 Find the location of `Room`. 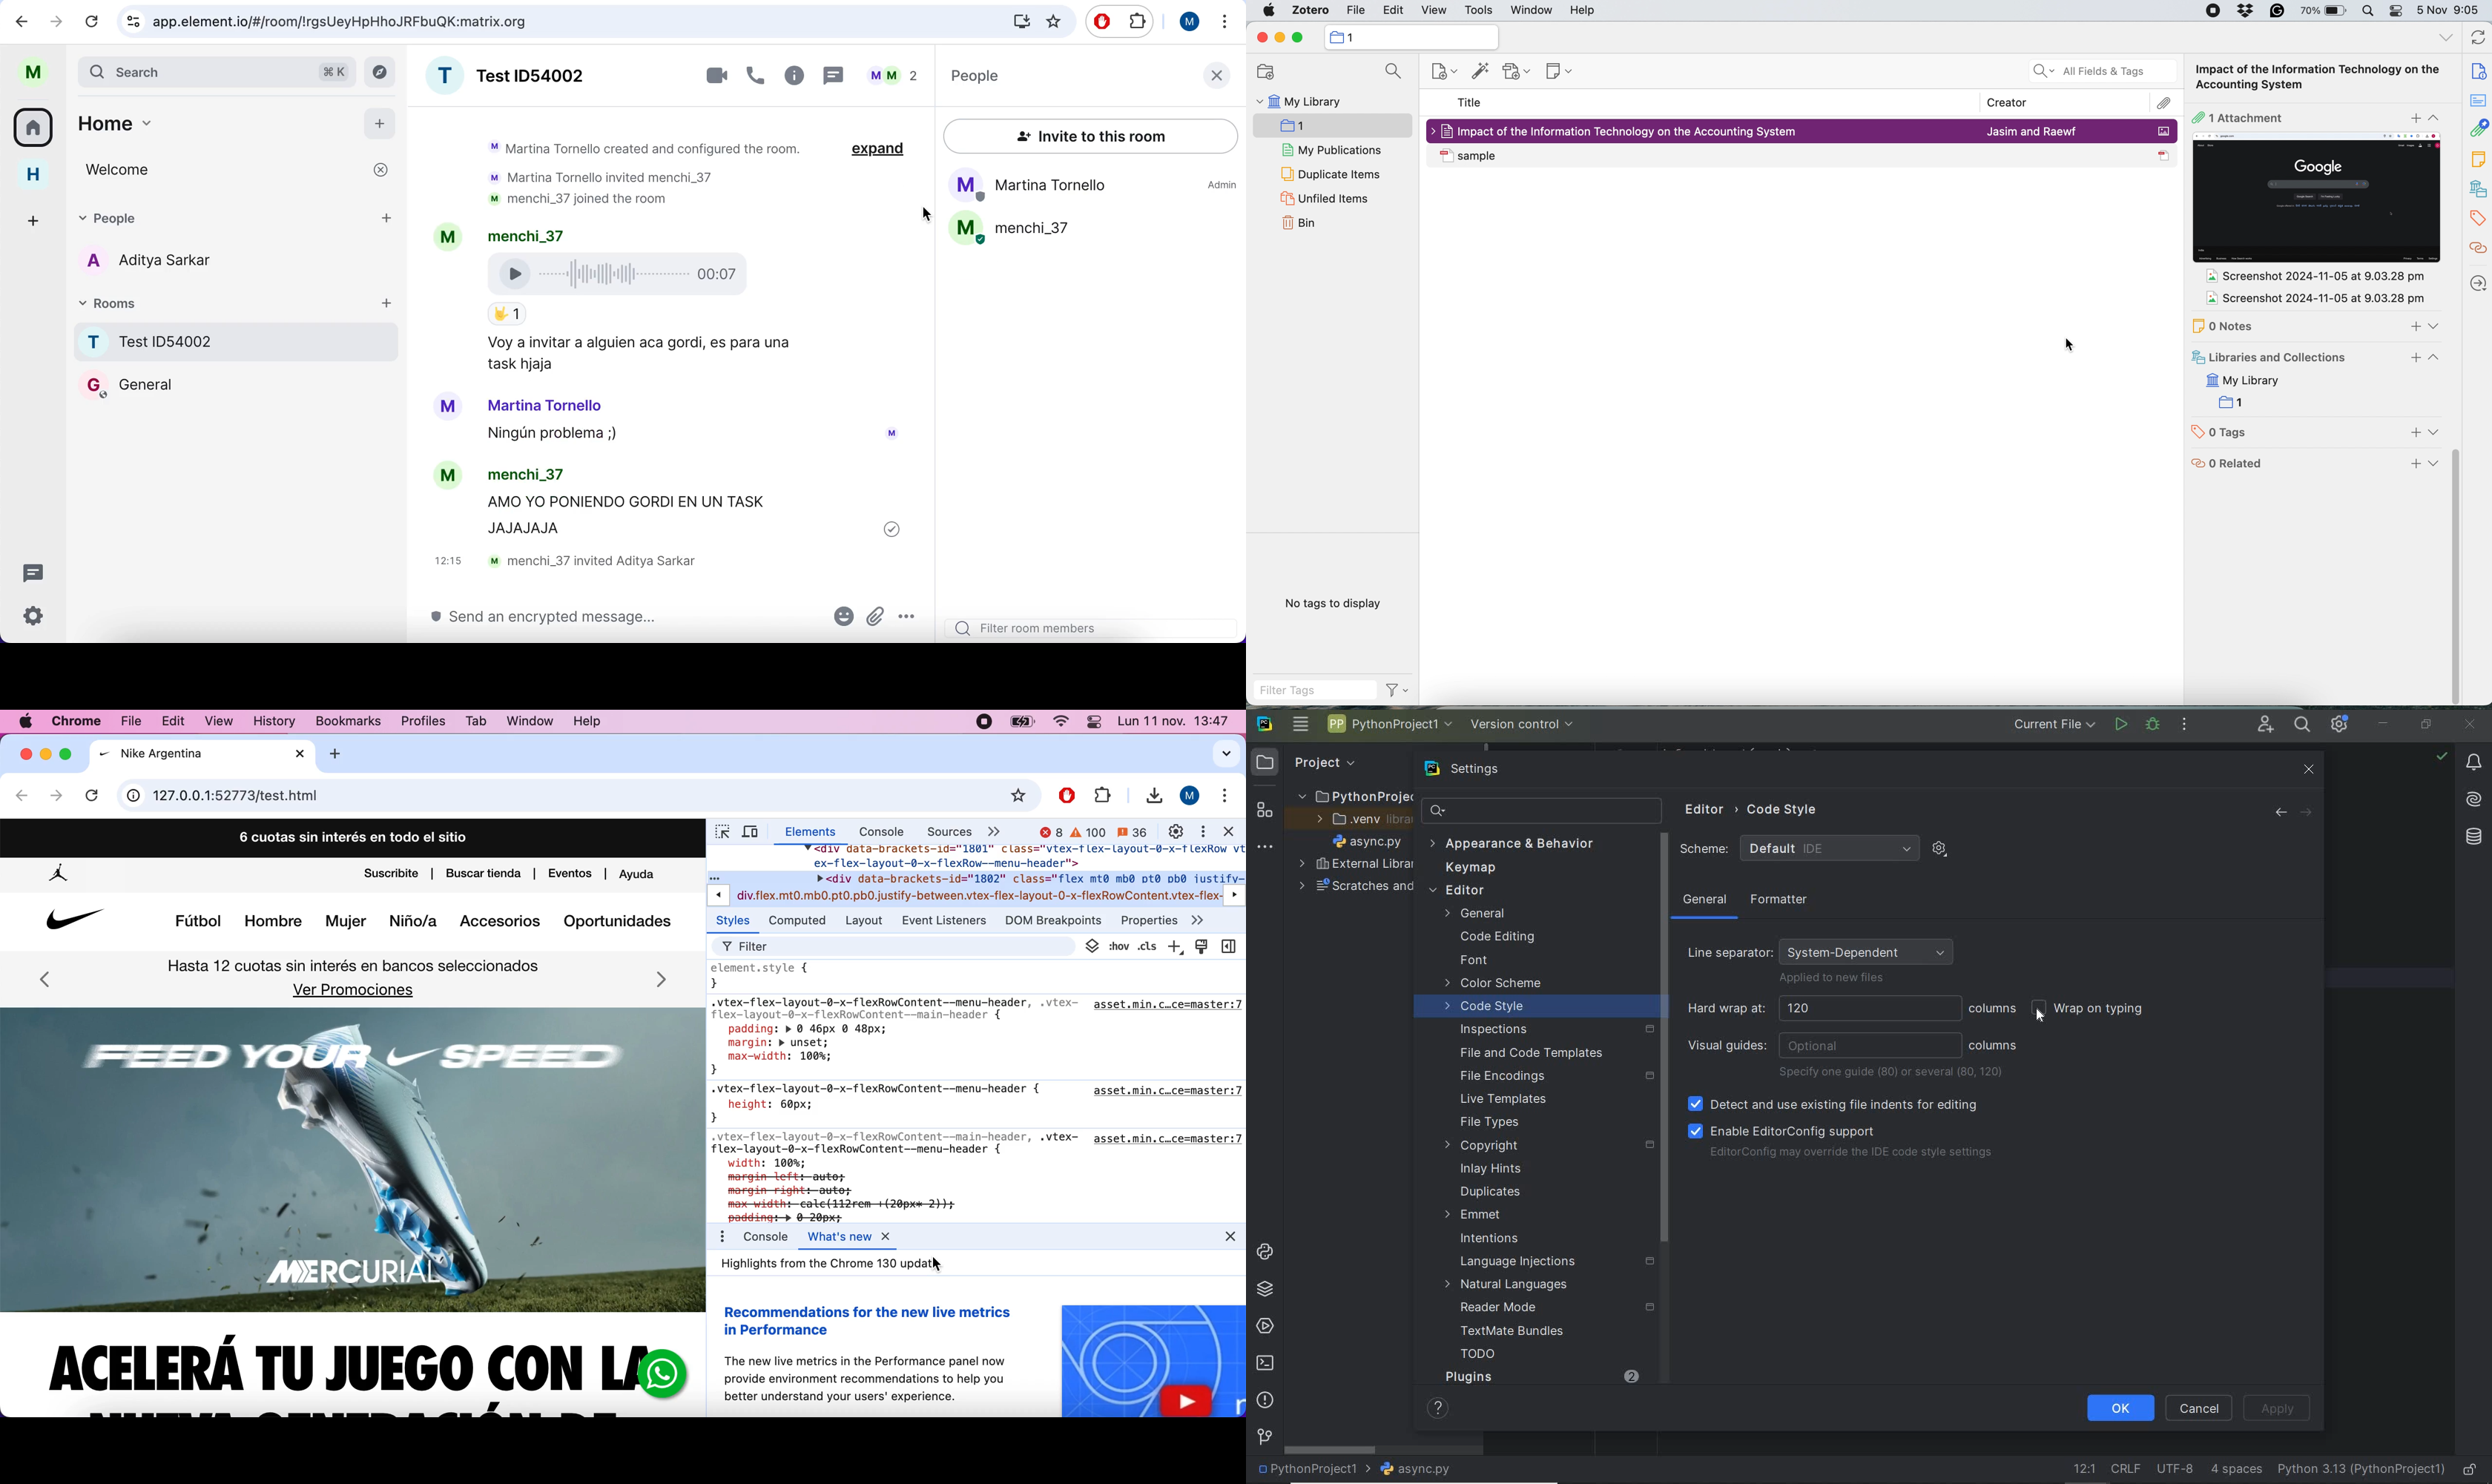

Room is located at coordinates (234, 384).